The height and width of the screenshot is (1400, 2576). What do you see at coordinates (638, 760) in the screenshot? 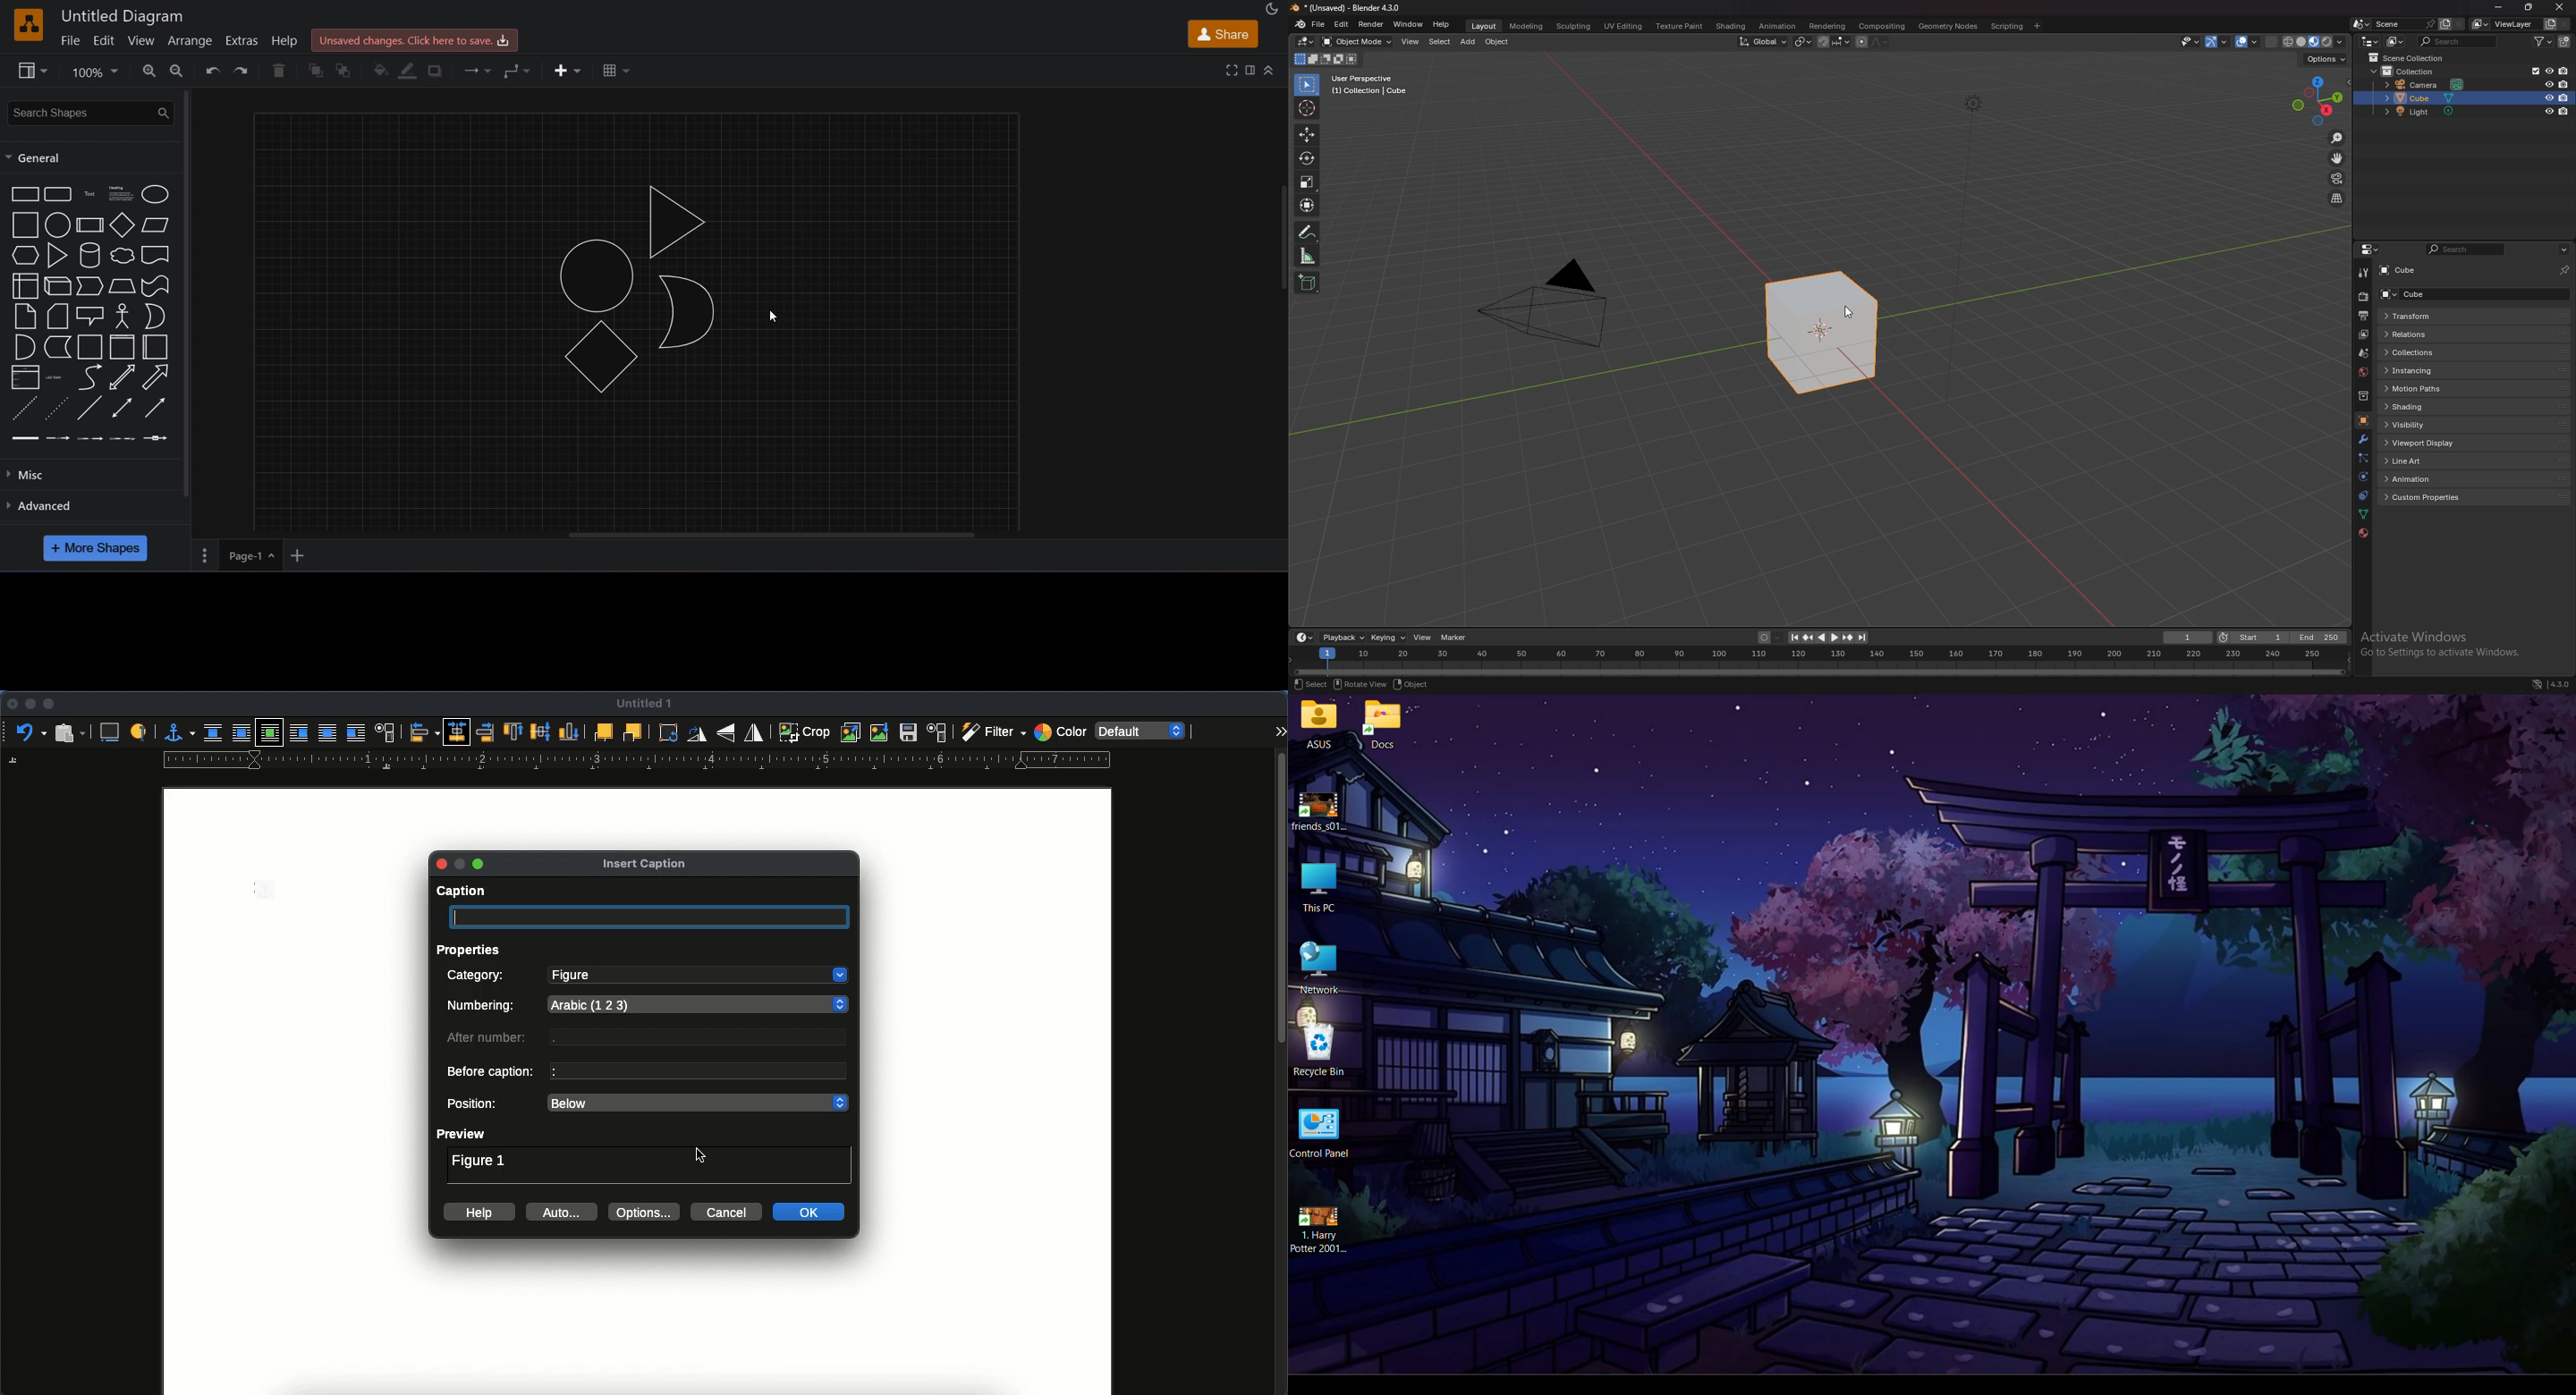
I see `guide` at bounding box center [638, 760].